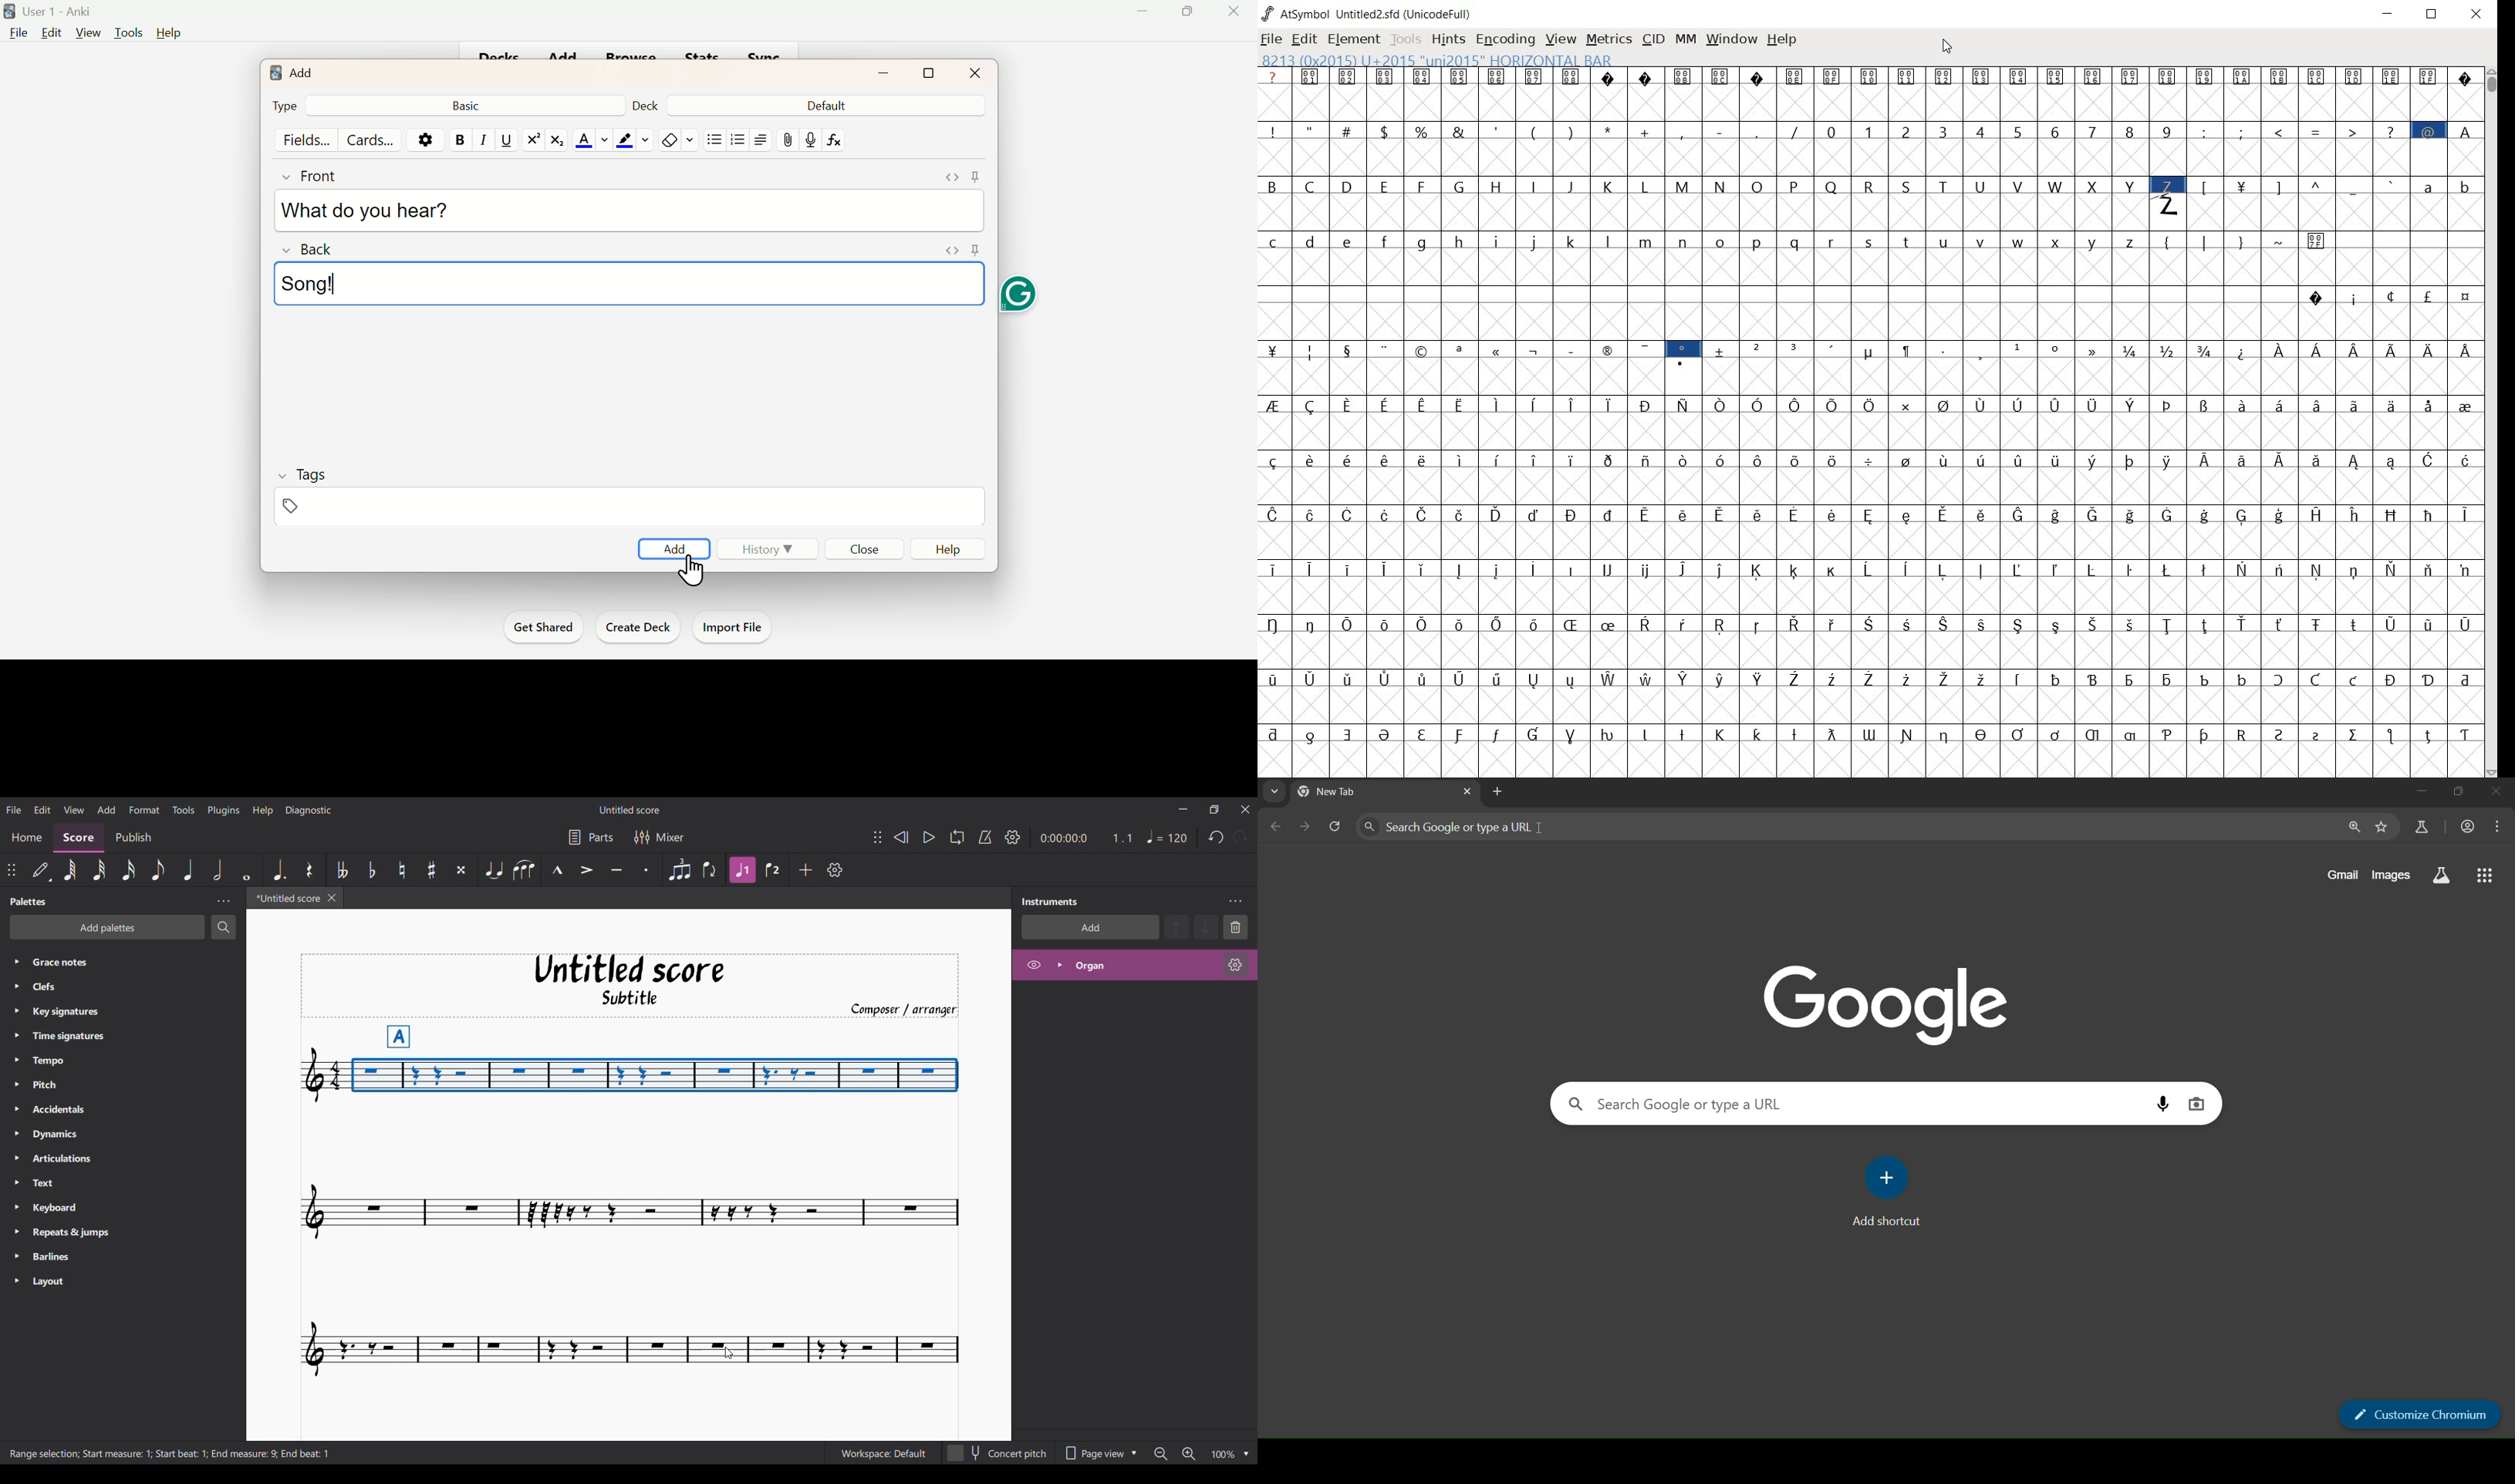 The image size is (2520, 1484). What do you see at coordinates (183, 810) in the screenshot?
I see `Tools menu` at bounding box center [183, 810].